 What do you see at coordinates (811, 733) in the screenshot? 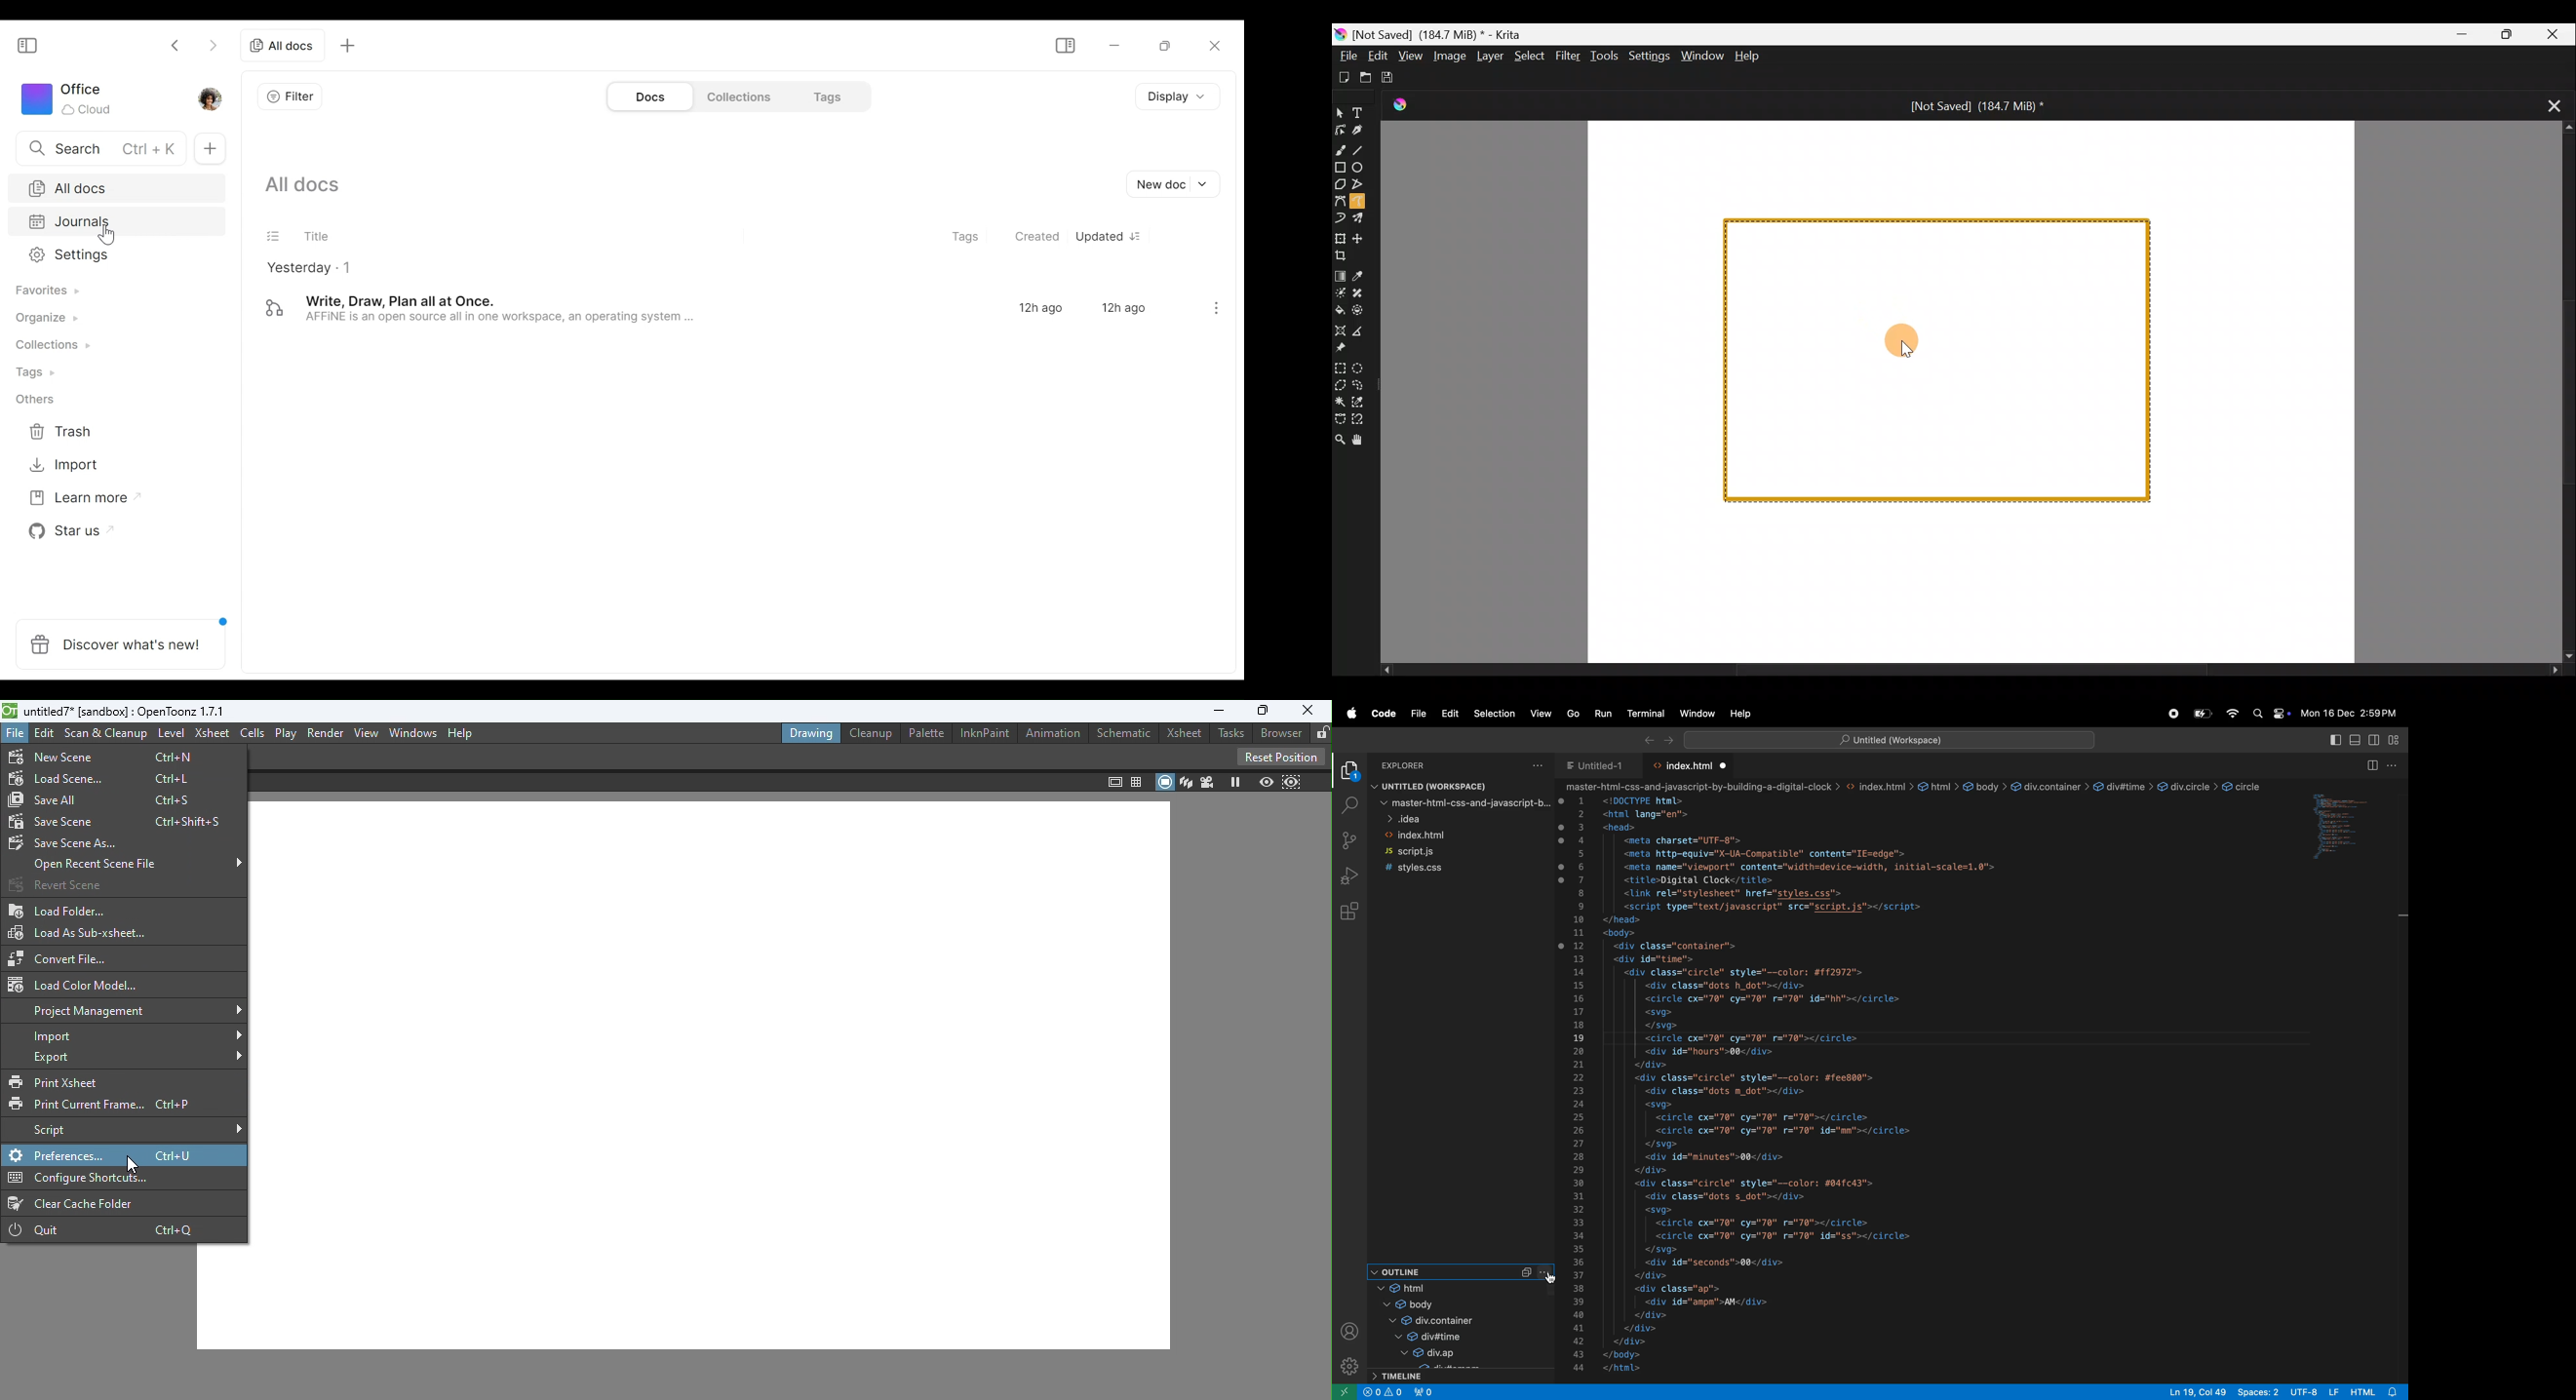
I see `Drawing` at bounding box center [811, 733].